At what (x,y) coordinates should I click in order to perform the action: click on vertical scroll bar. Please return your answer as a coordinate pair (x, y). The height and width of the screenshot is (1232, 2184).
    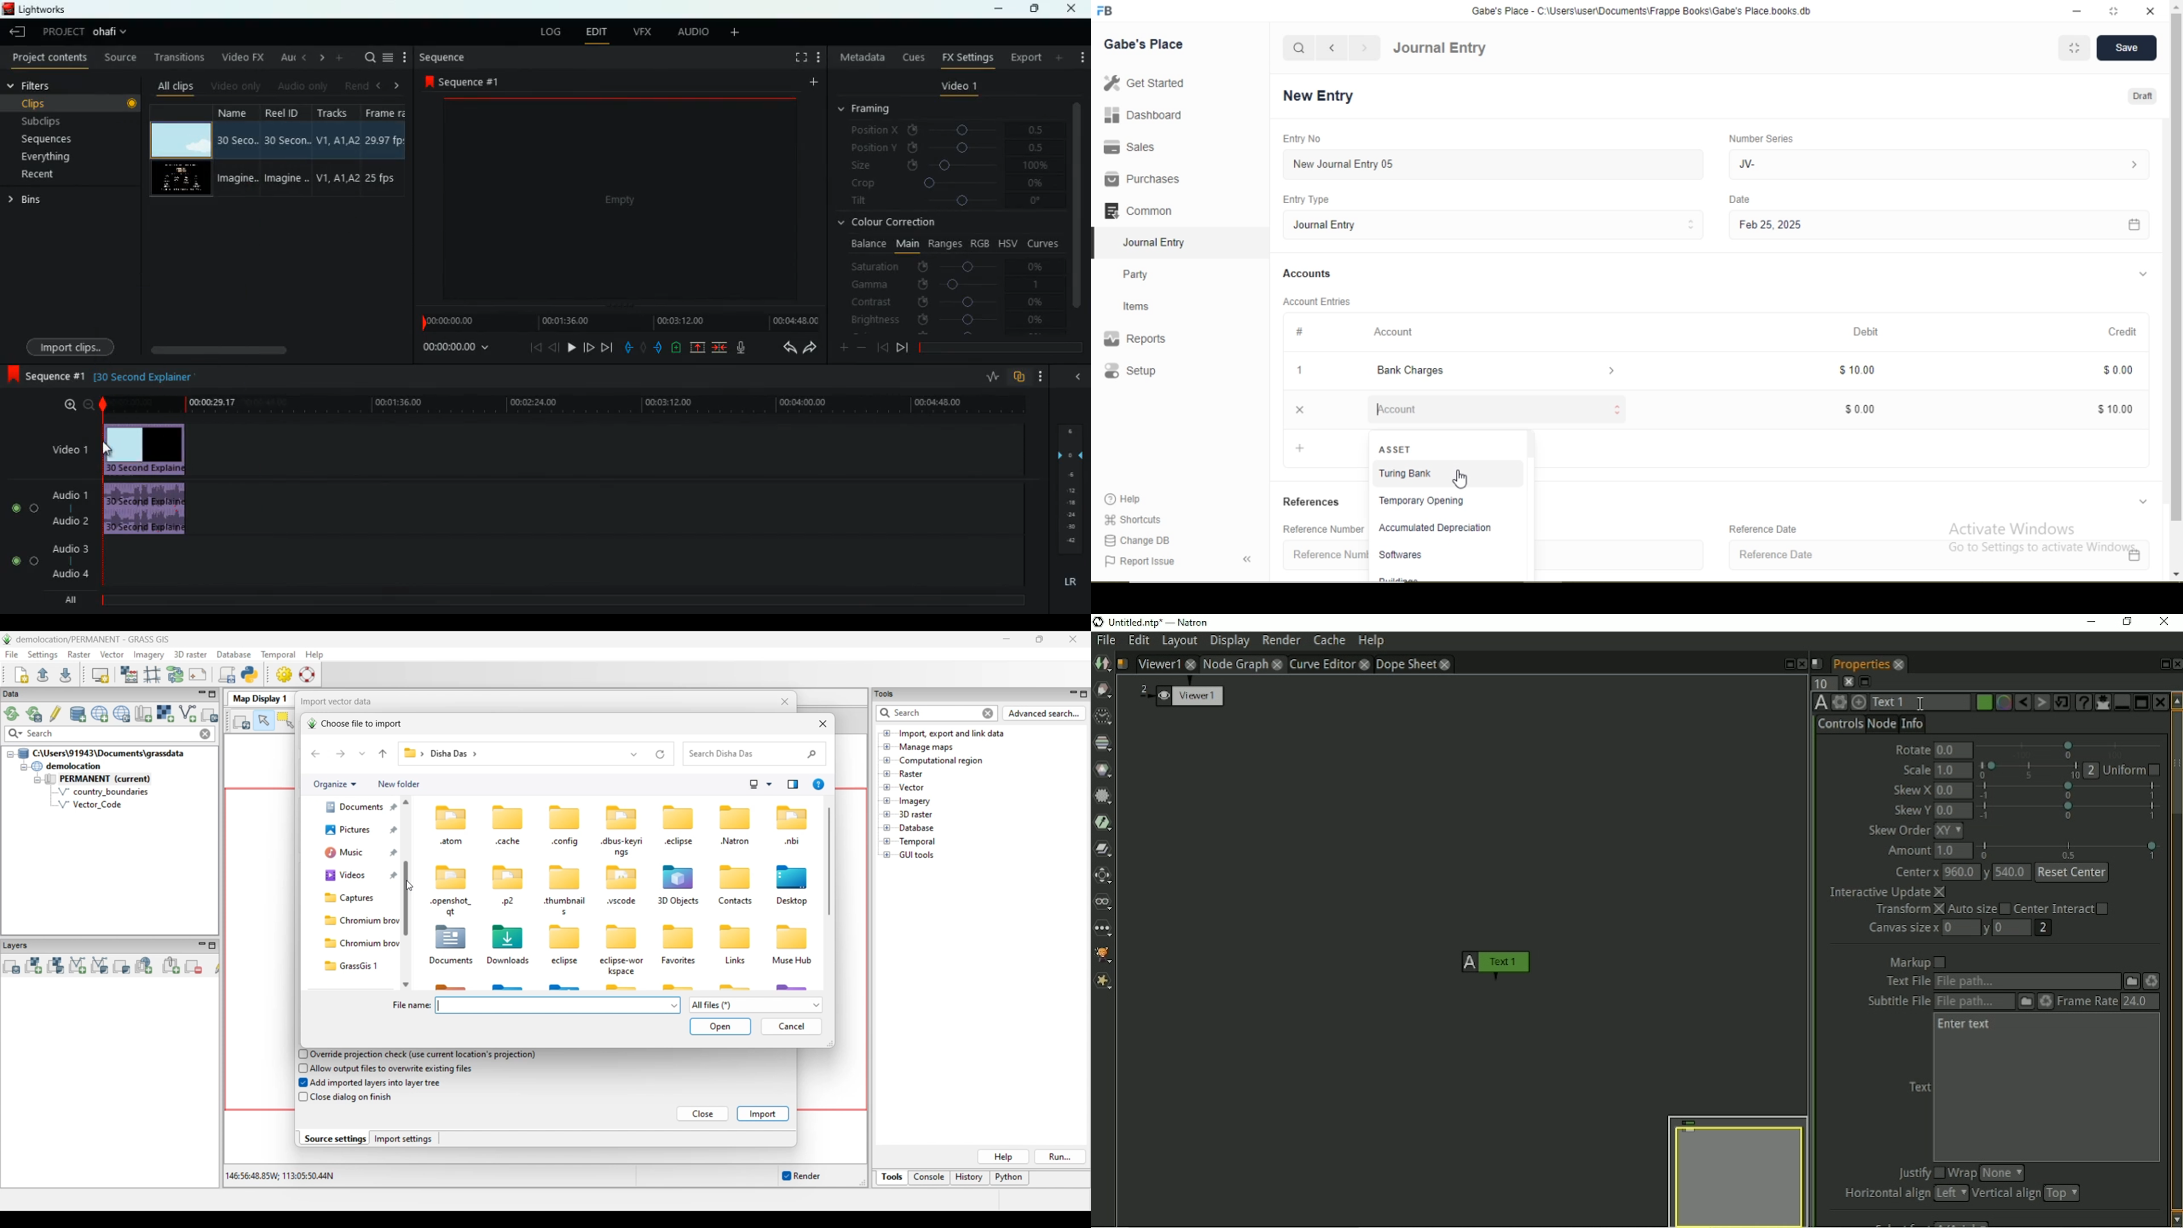
    Looking at the image, I should click on (2176, 290).